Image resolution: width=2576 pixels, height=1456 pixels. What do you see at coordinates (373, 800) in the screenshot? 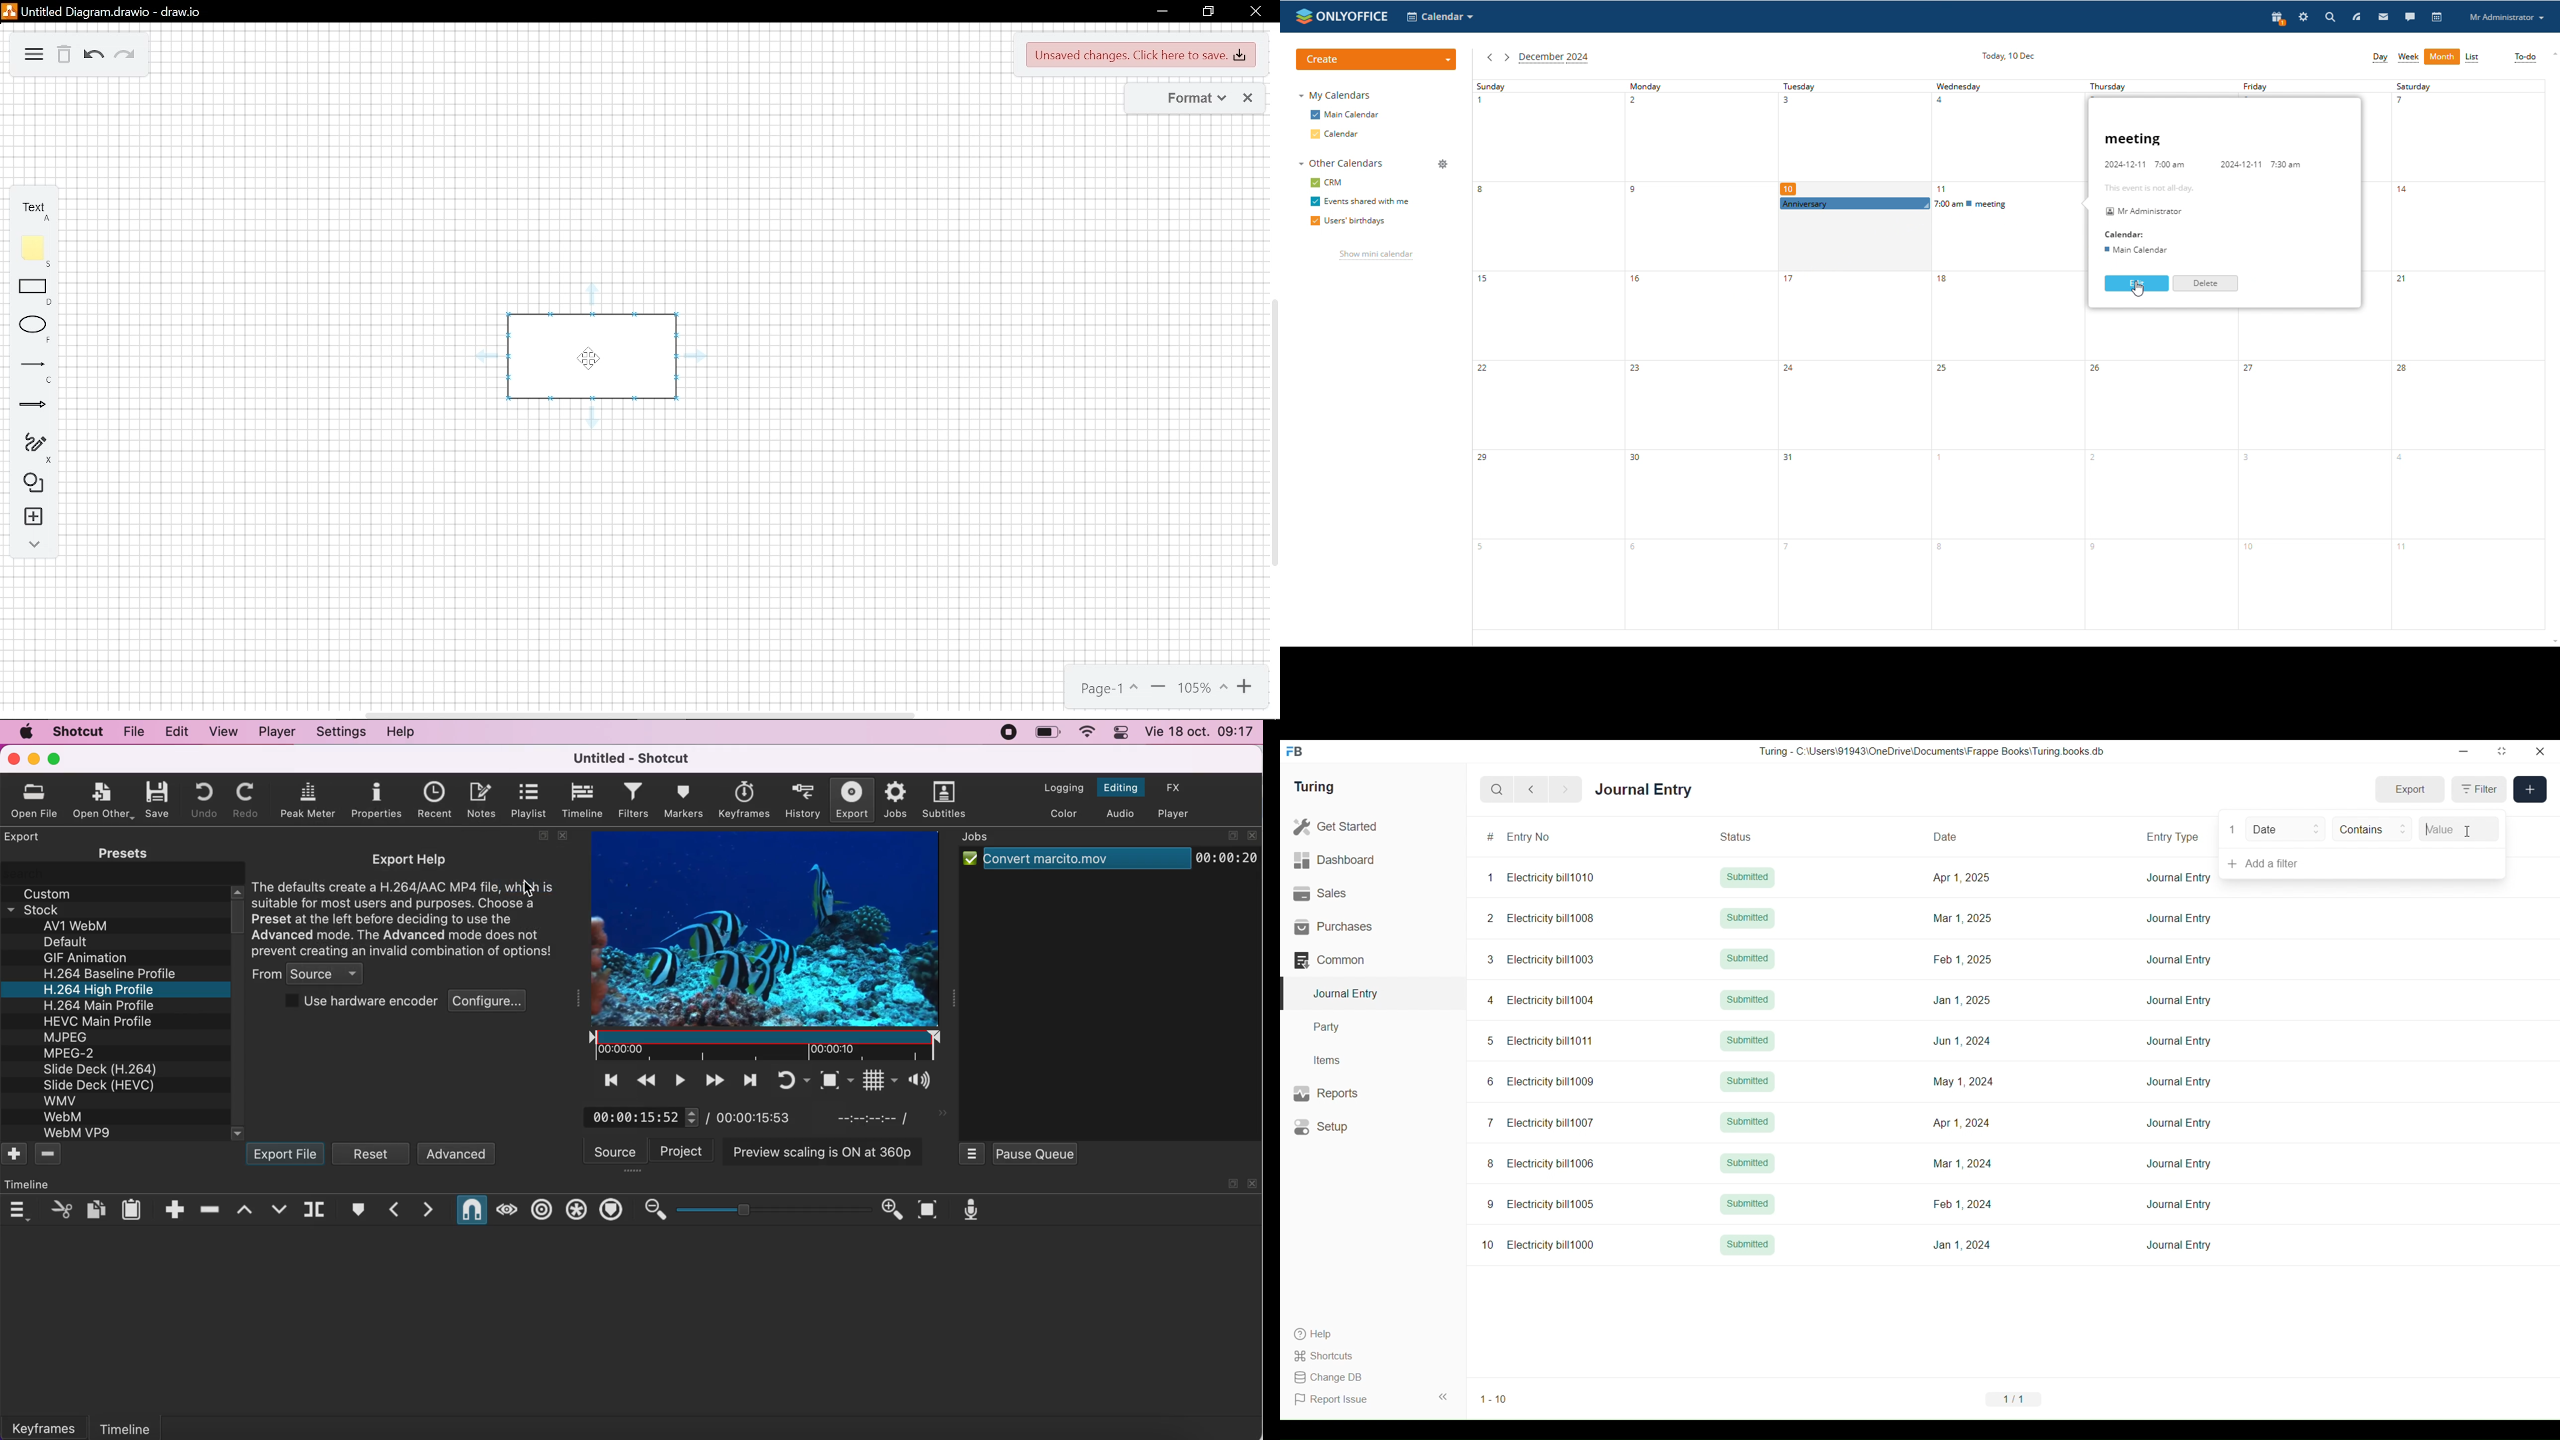
I see `properties` at bounding box center [373, 800].